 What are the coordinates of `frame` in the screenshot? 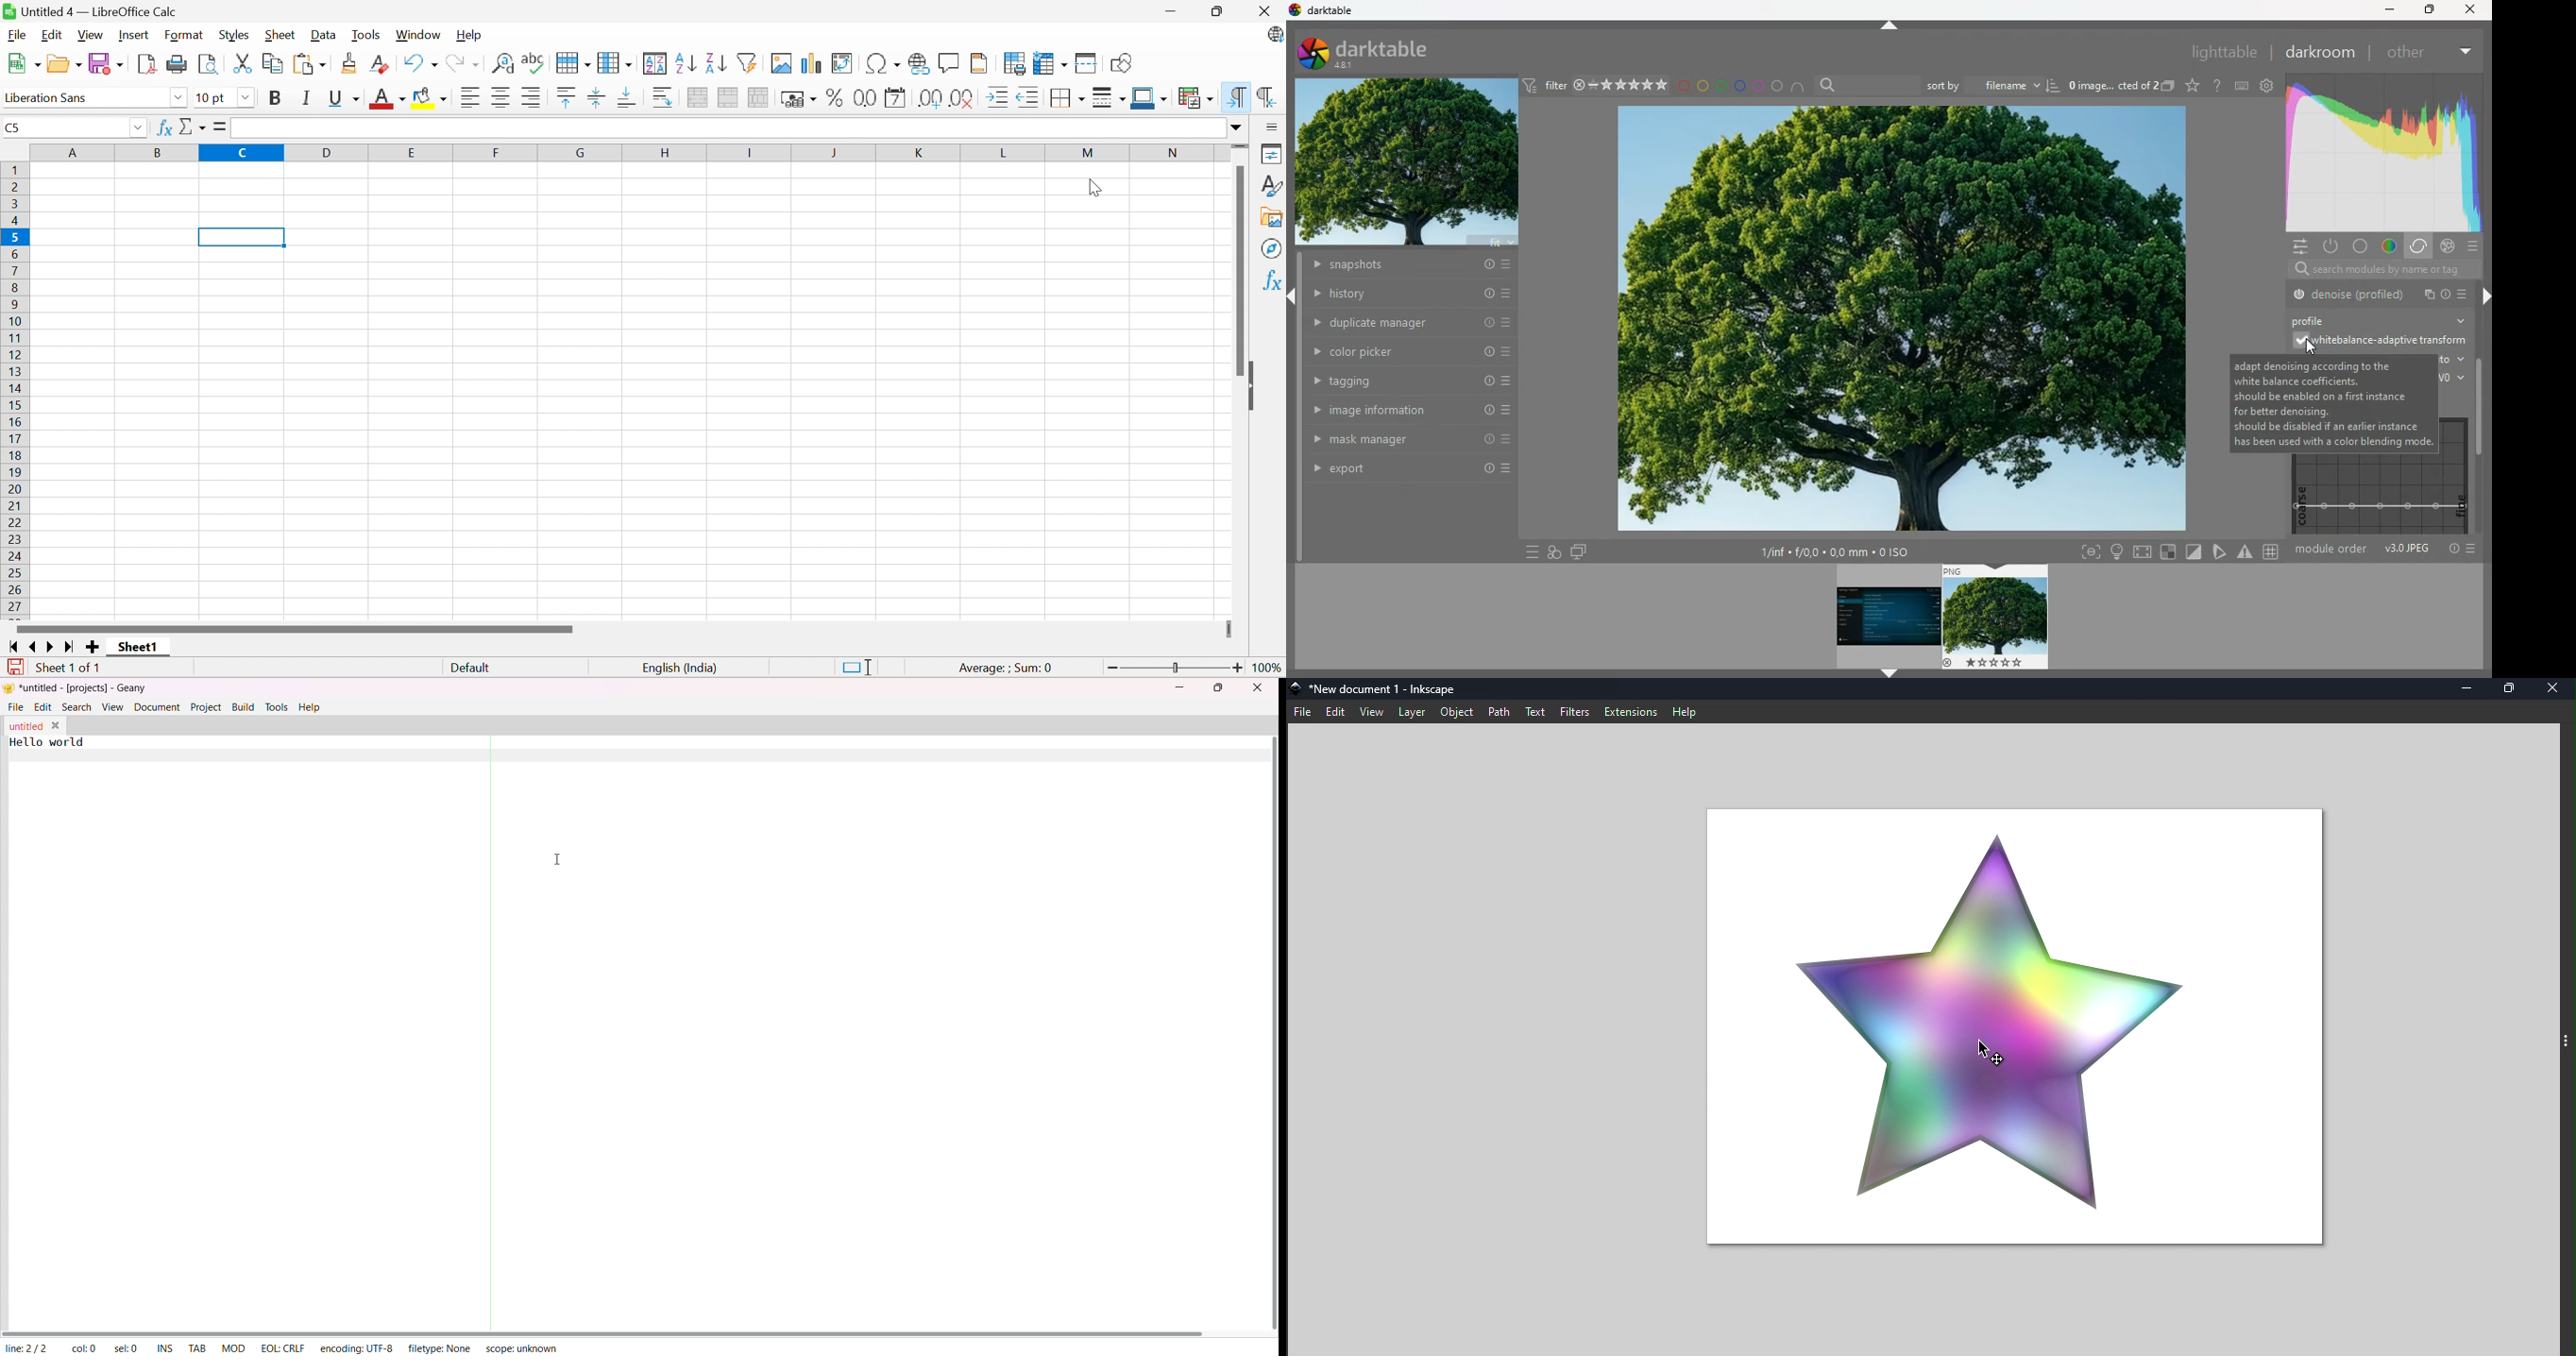 It's located at (2090, 552).